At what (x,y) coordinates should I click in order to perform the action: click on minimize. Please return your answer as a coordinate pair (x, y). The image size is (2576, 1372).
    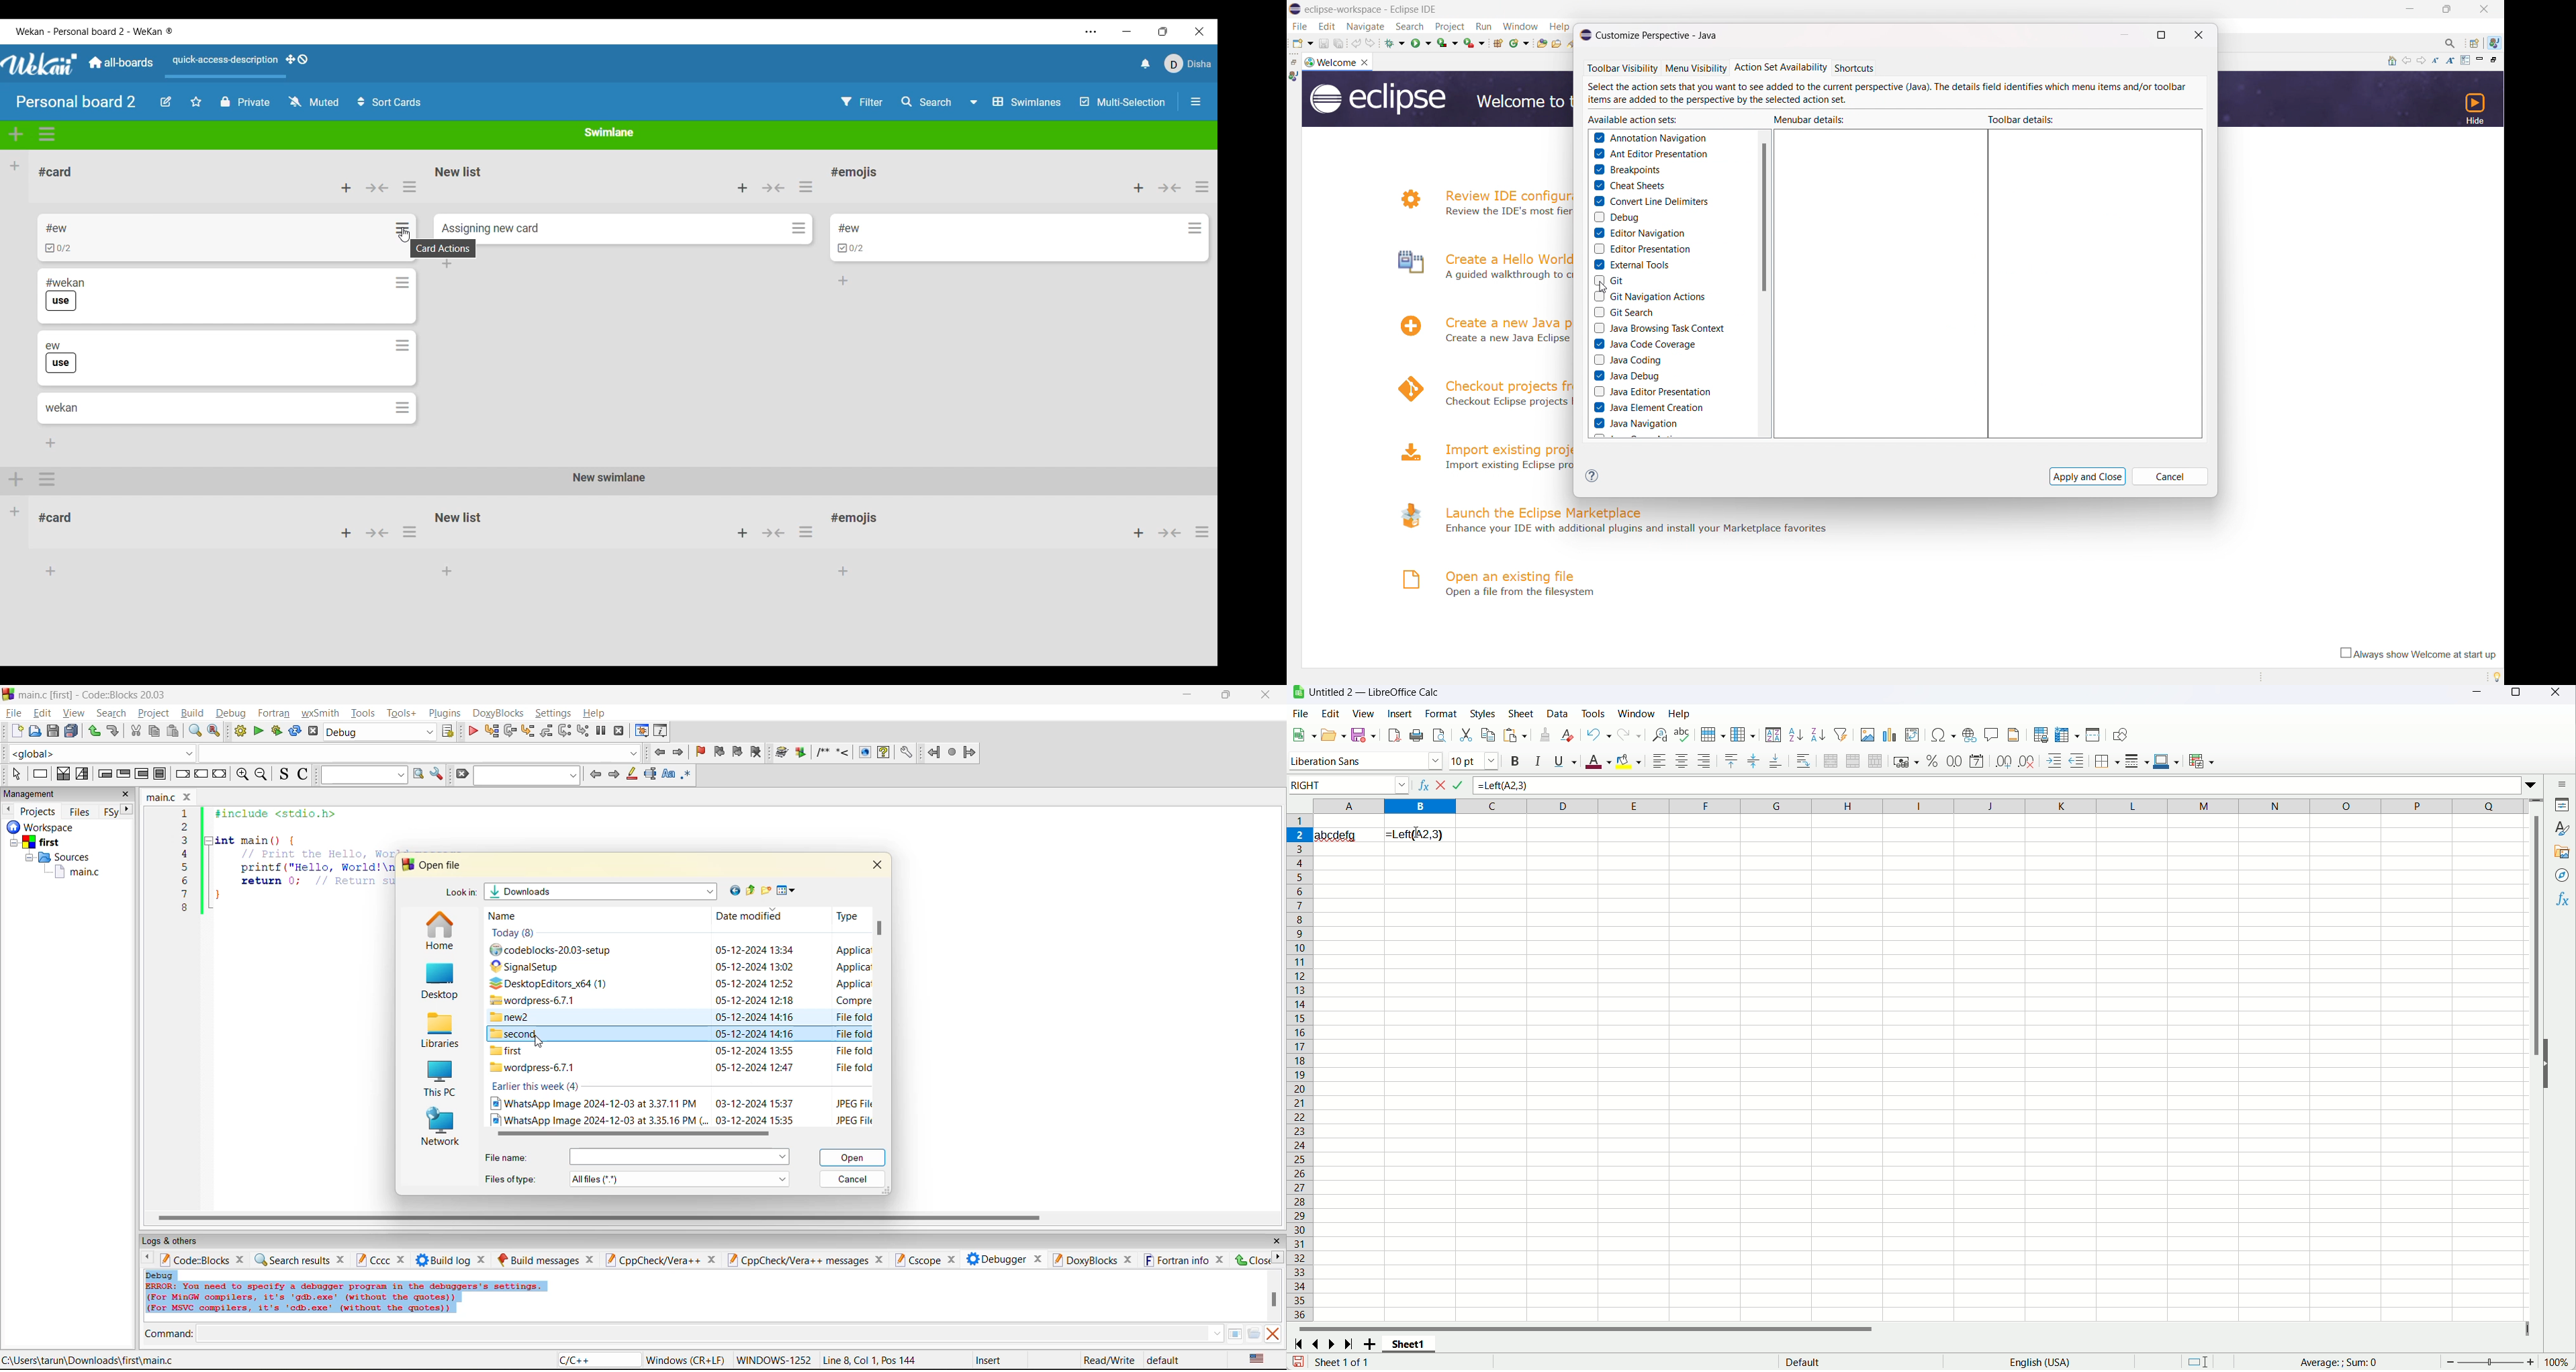
    Looking at the image, I should click on (2479, 693).